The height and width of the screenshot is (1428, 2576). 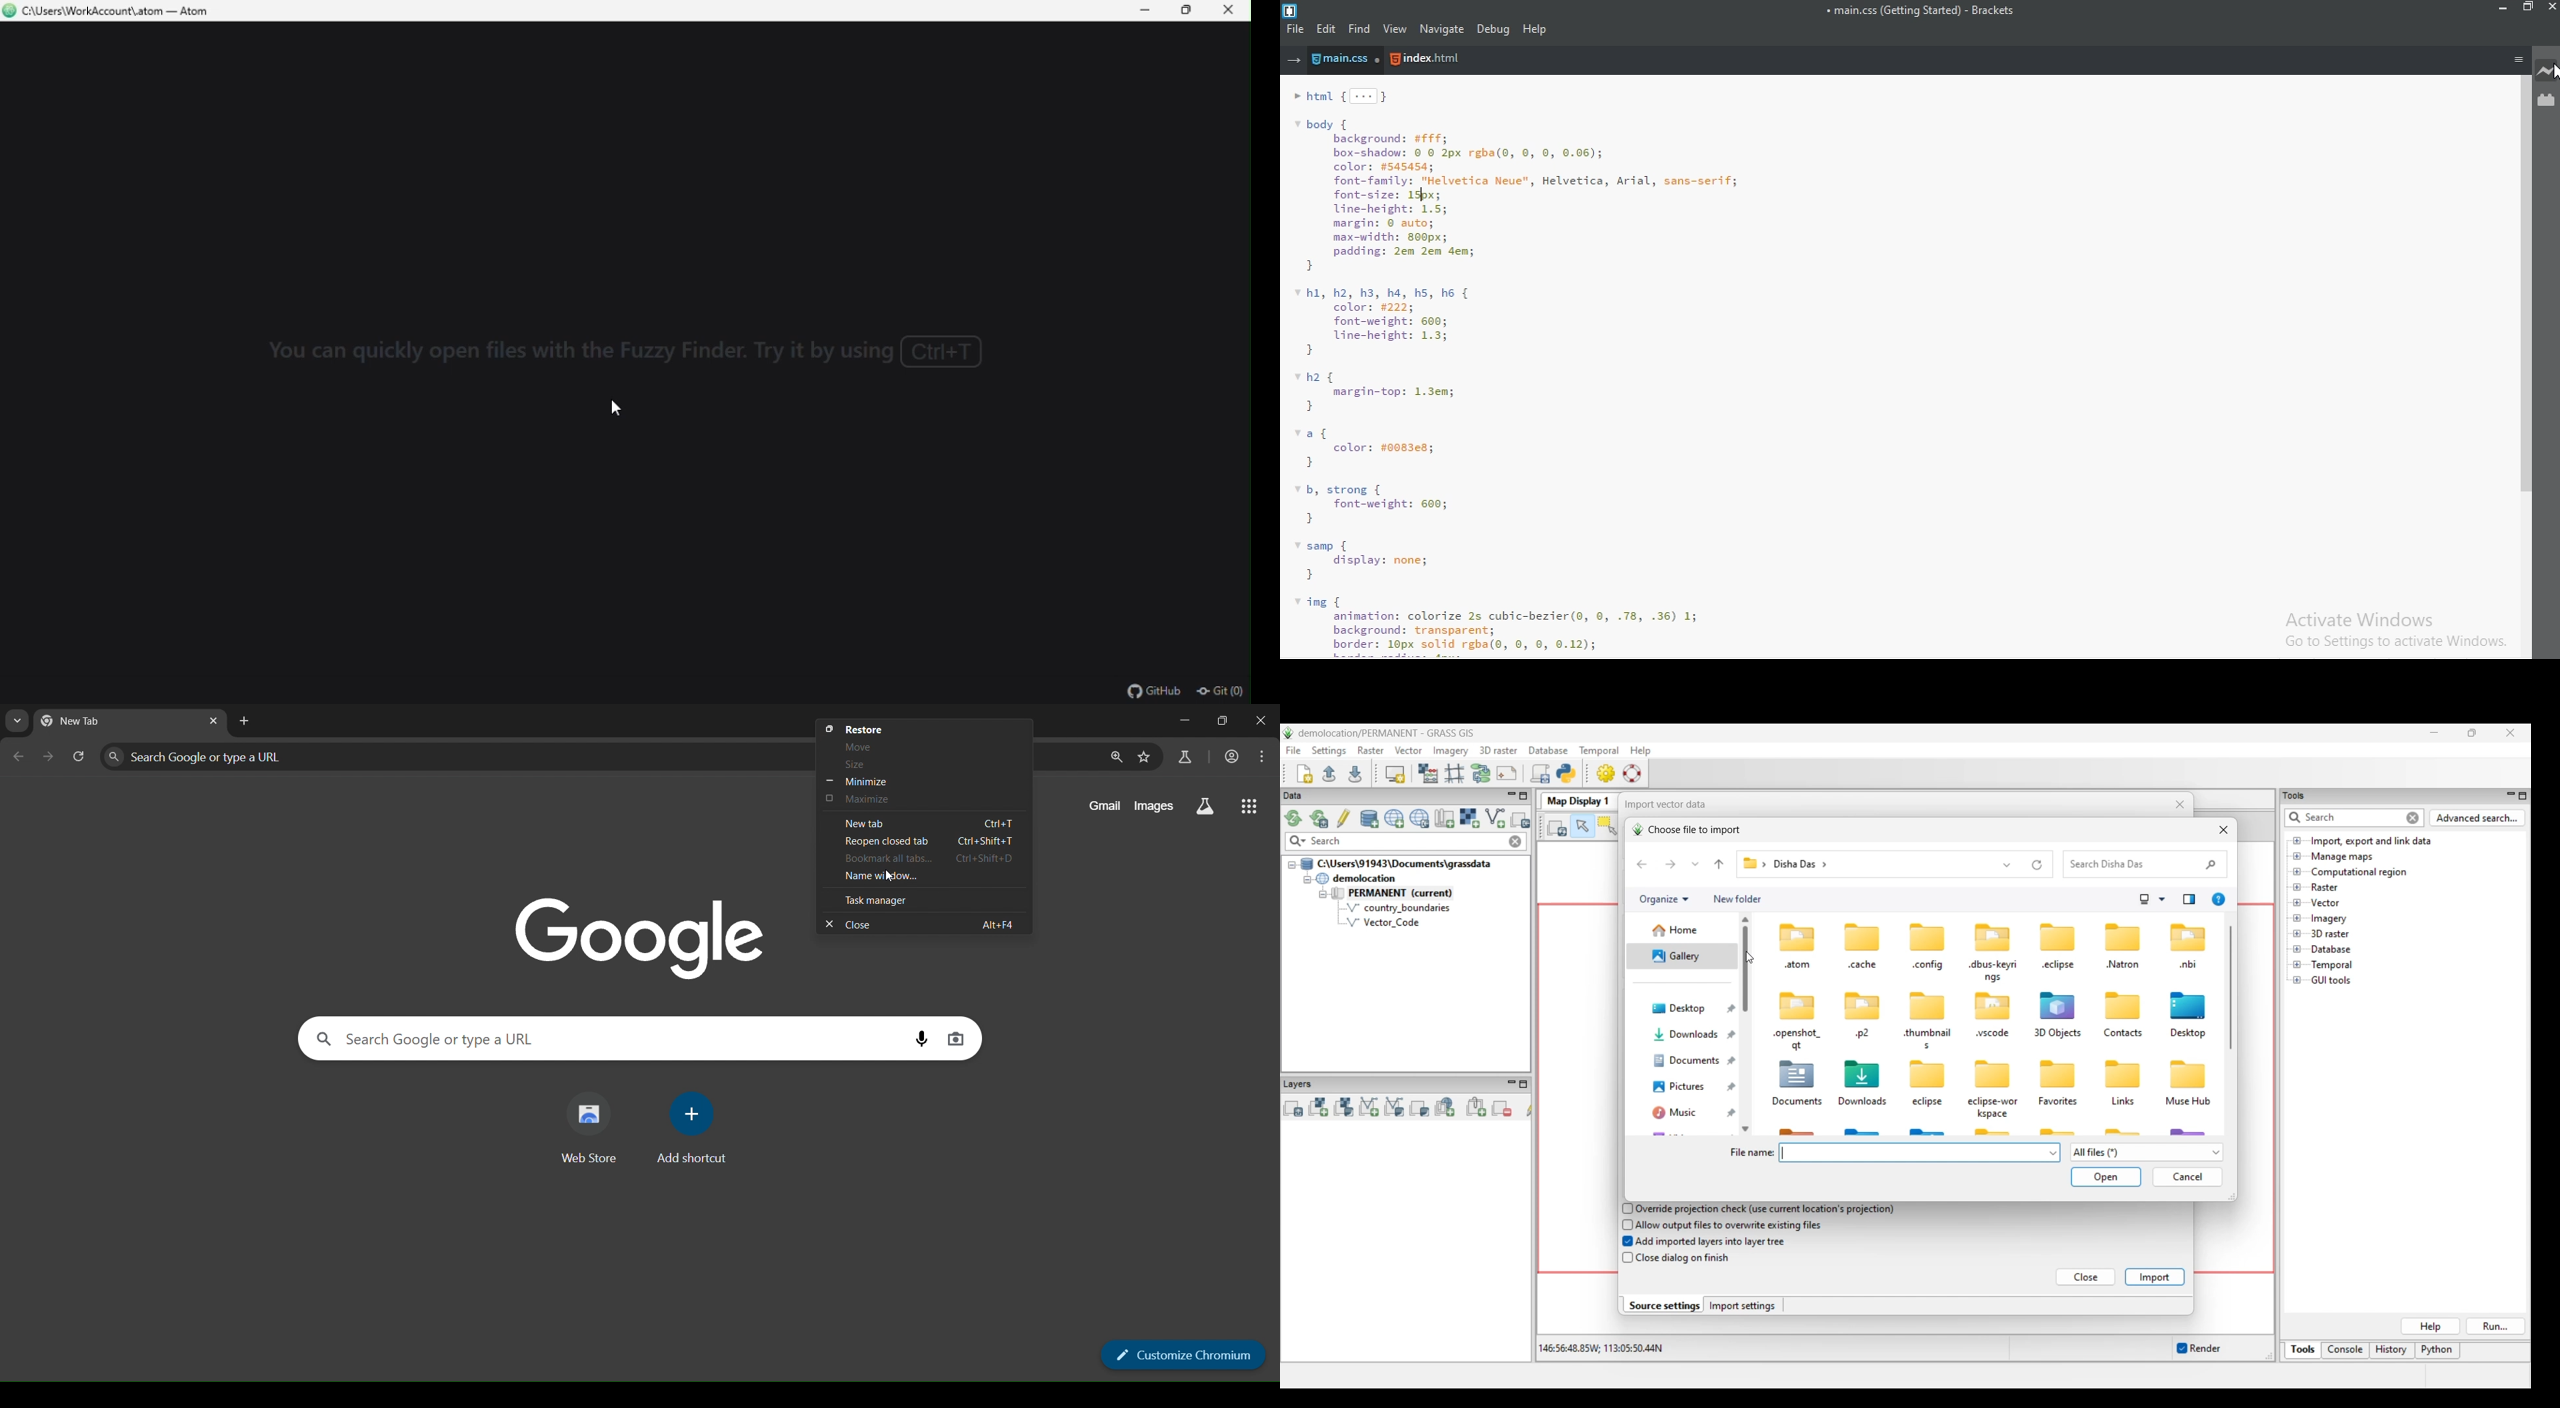 I want to click on icon, so click(x=1864, y=936).